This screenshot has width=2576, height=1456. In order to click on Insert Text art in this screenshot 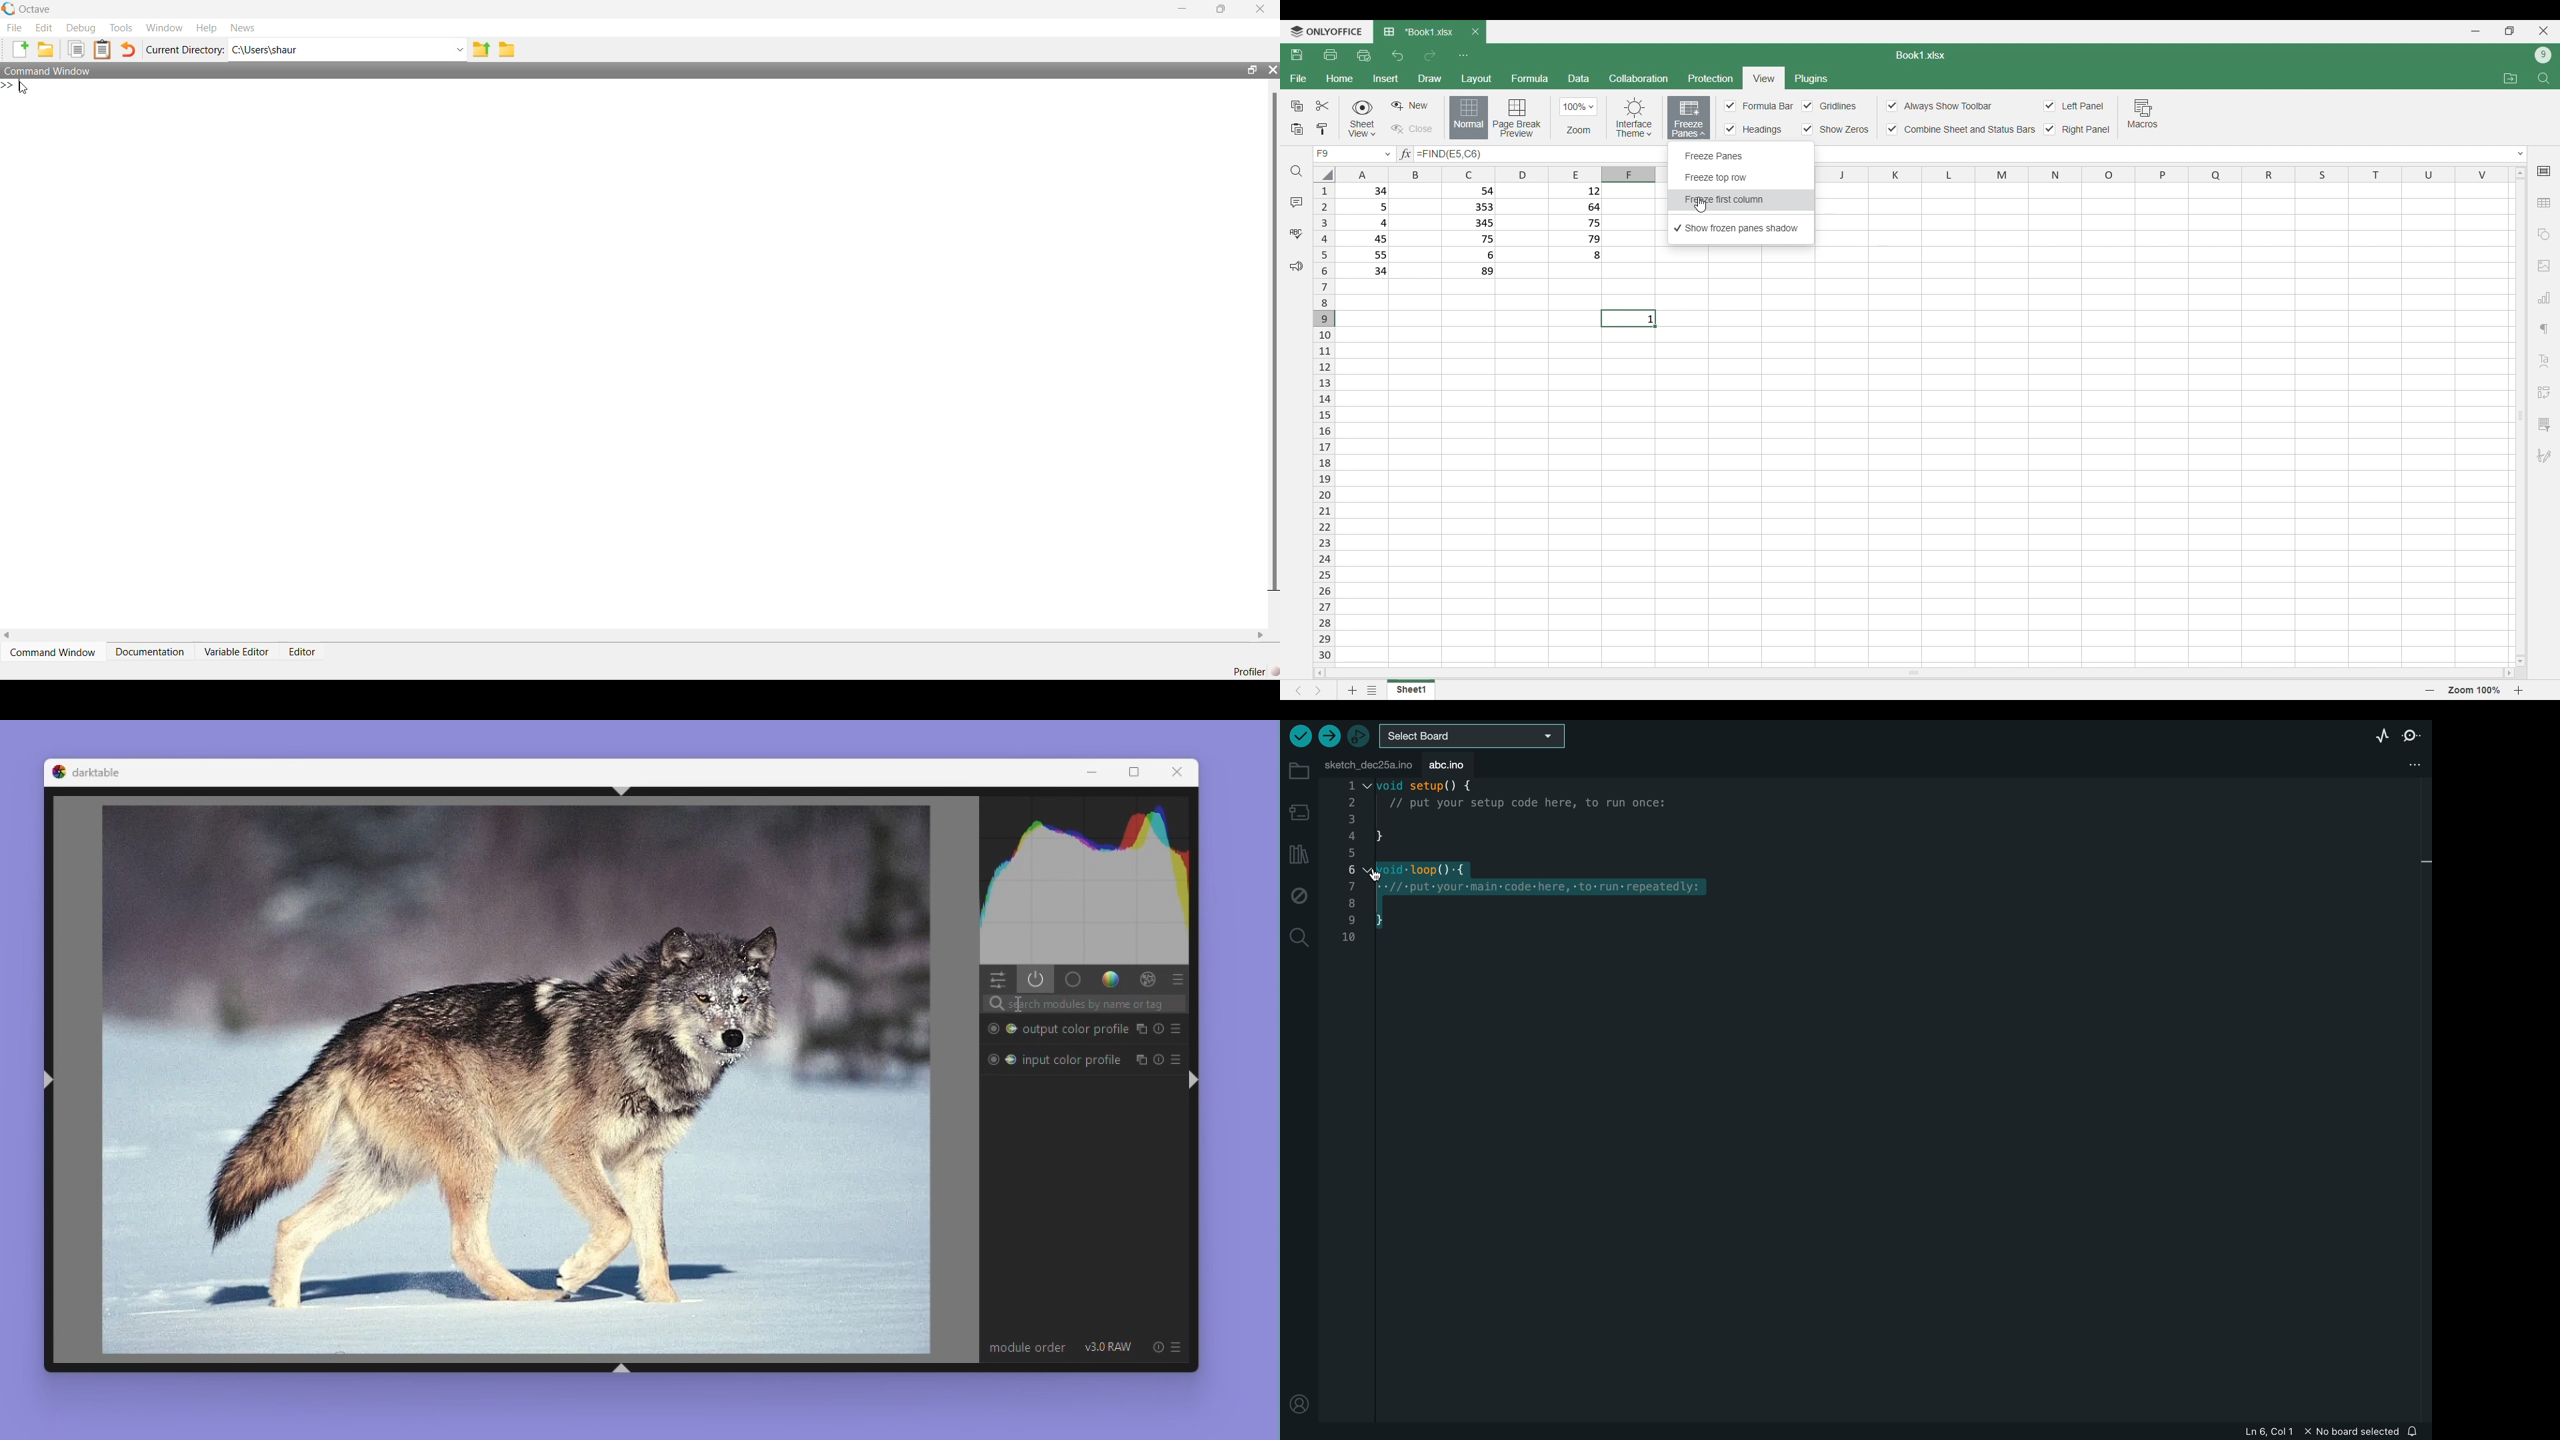, I will do `click(2544, 361)`.